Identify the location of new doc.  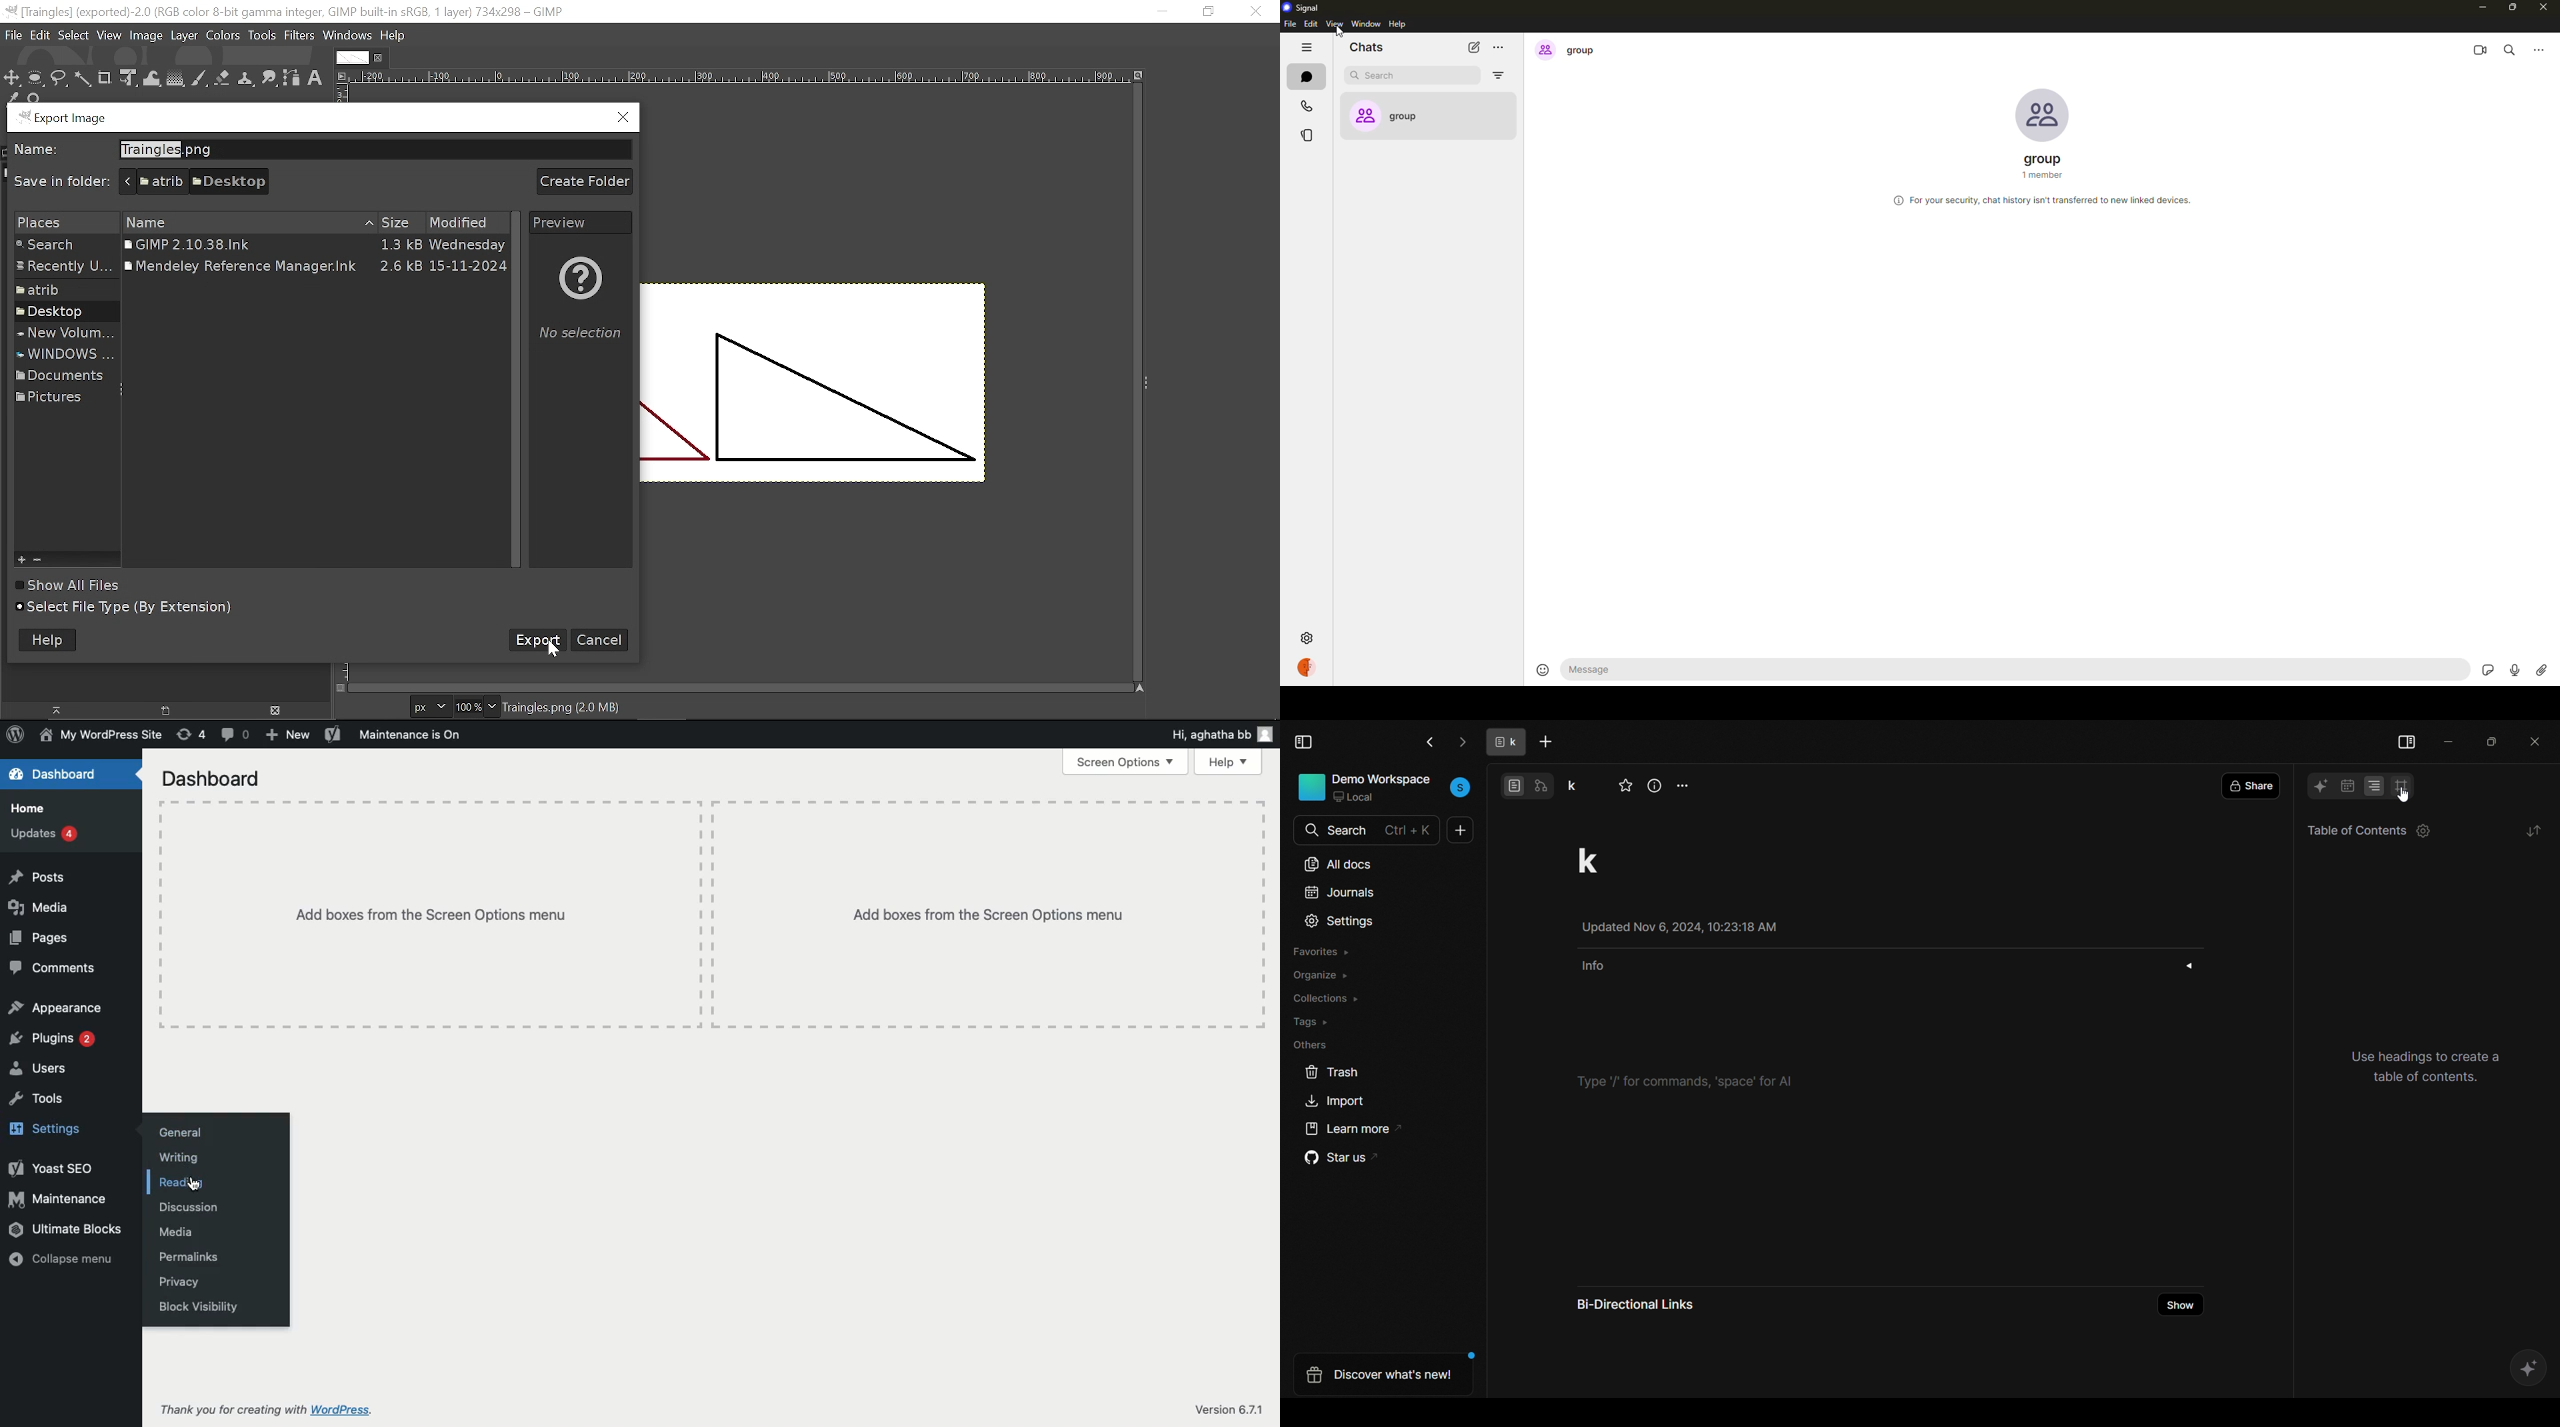
(1461, 833).